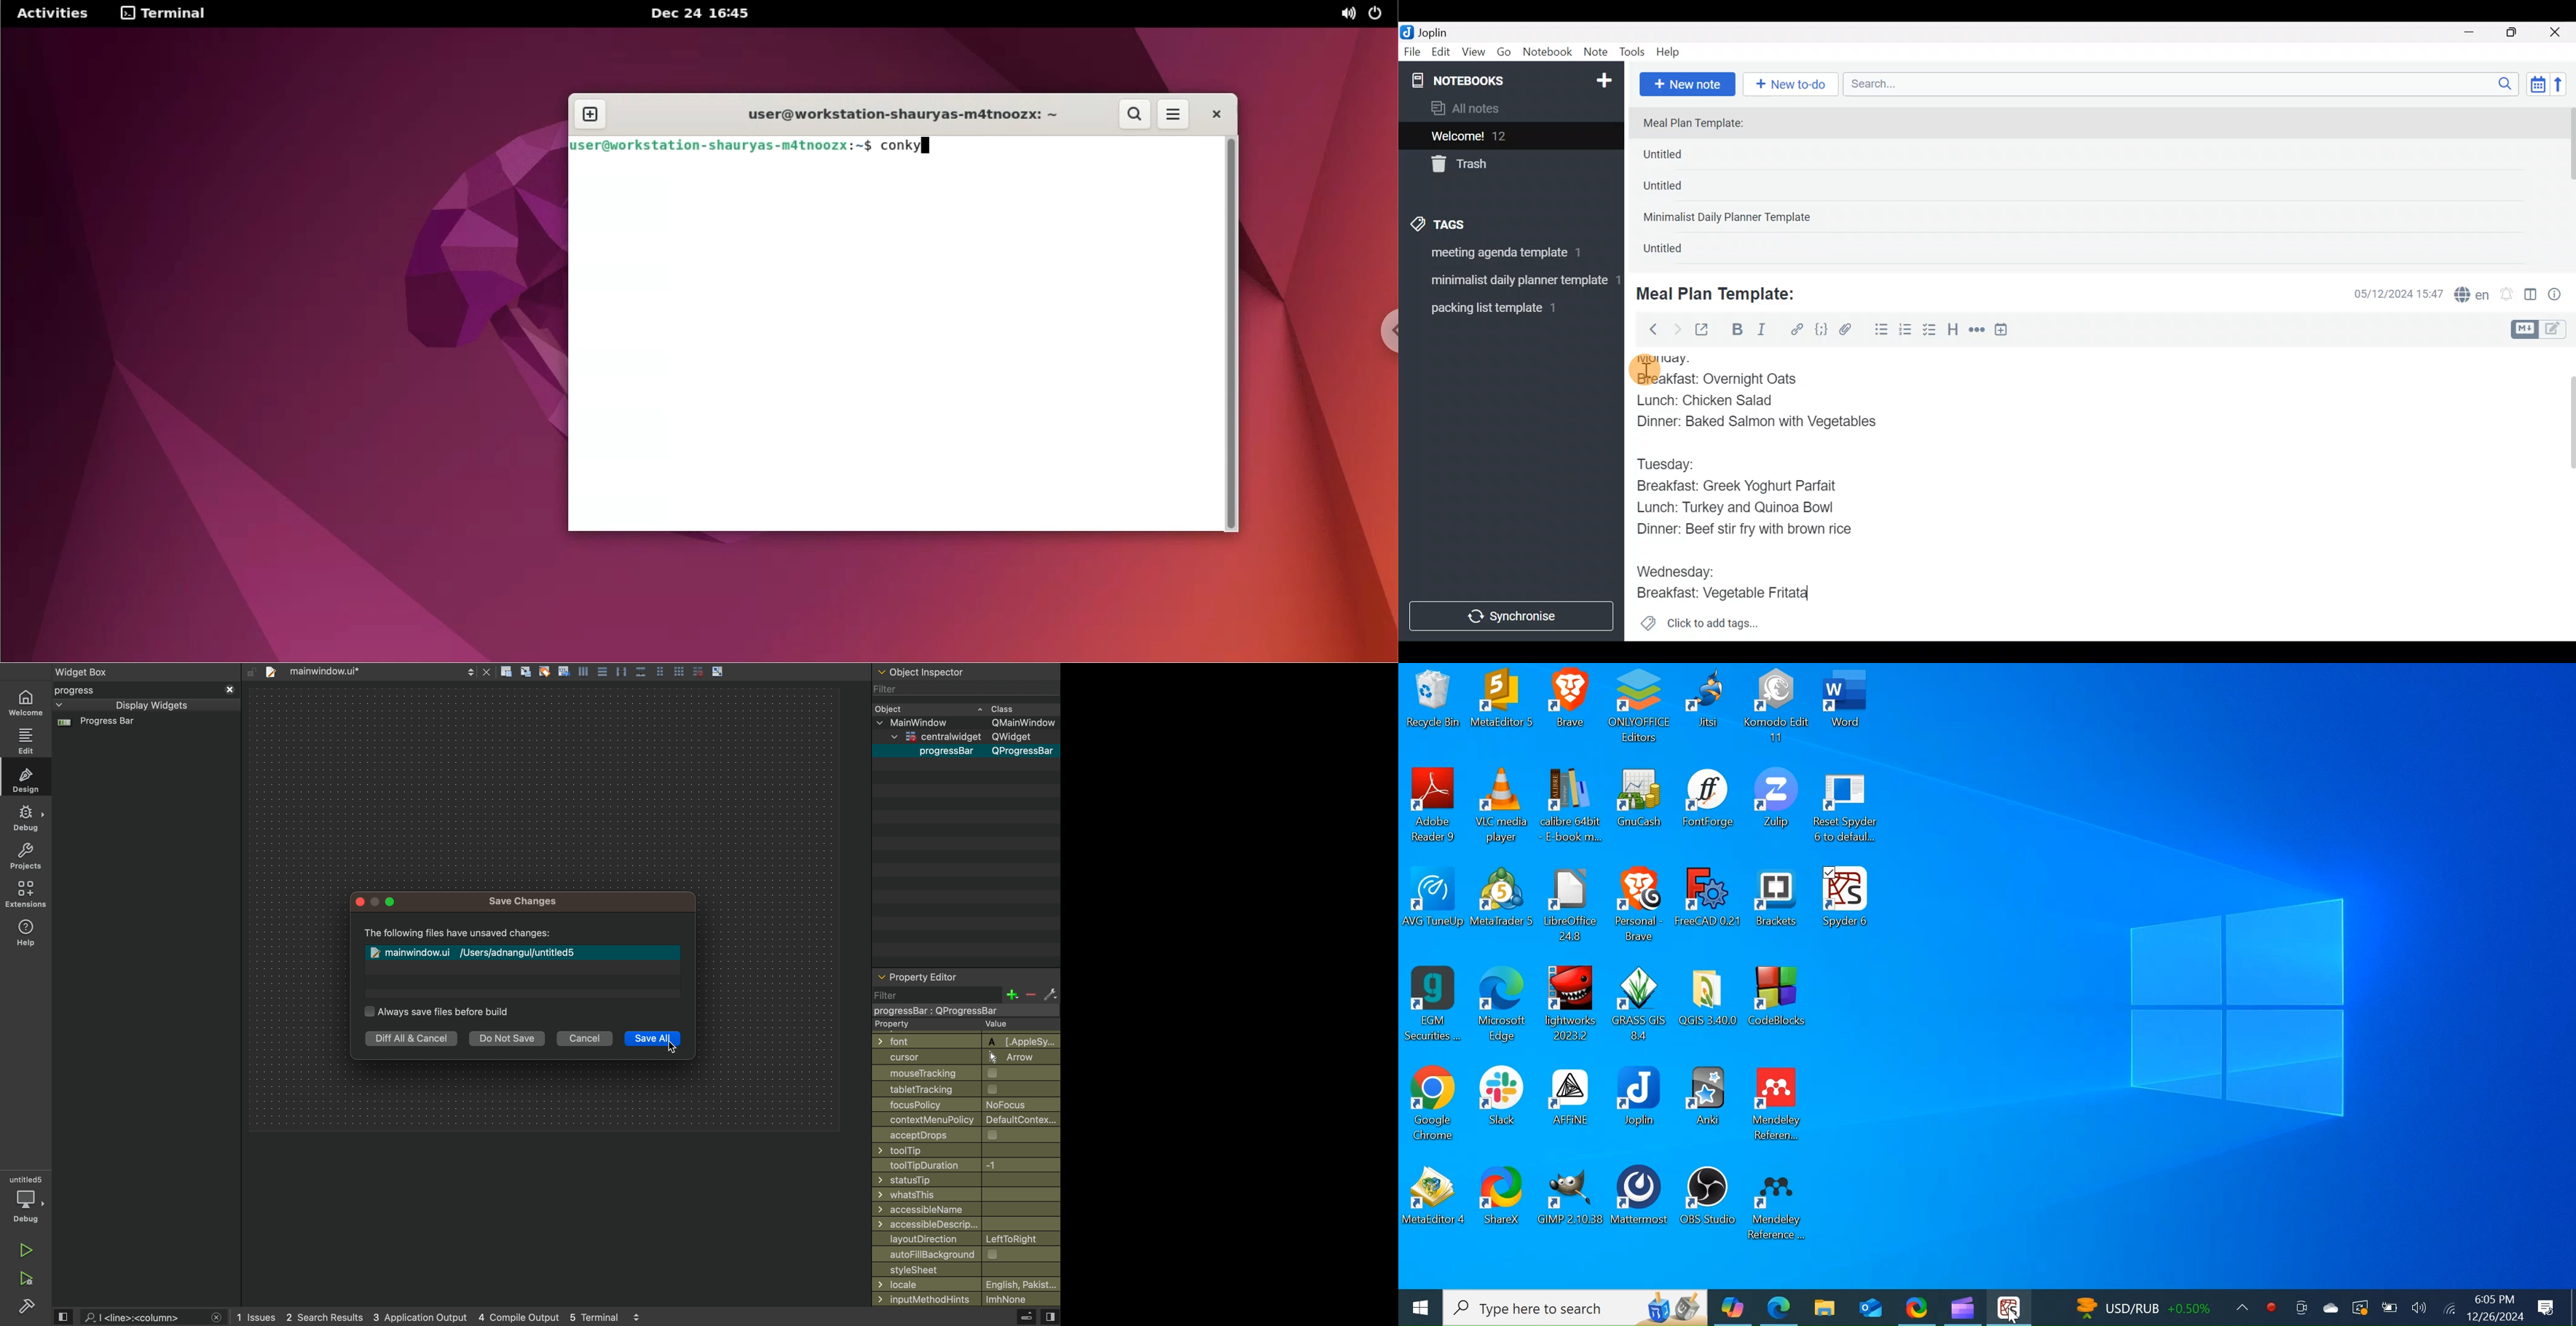  What do you see at coordinates (2007, 332) in the screenshot?
I see `Insert time` at bounding box center [2007, 332].